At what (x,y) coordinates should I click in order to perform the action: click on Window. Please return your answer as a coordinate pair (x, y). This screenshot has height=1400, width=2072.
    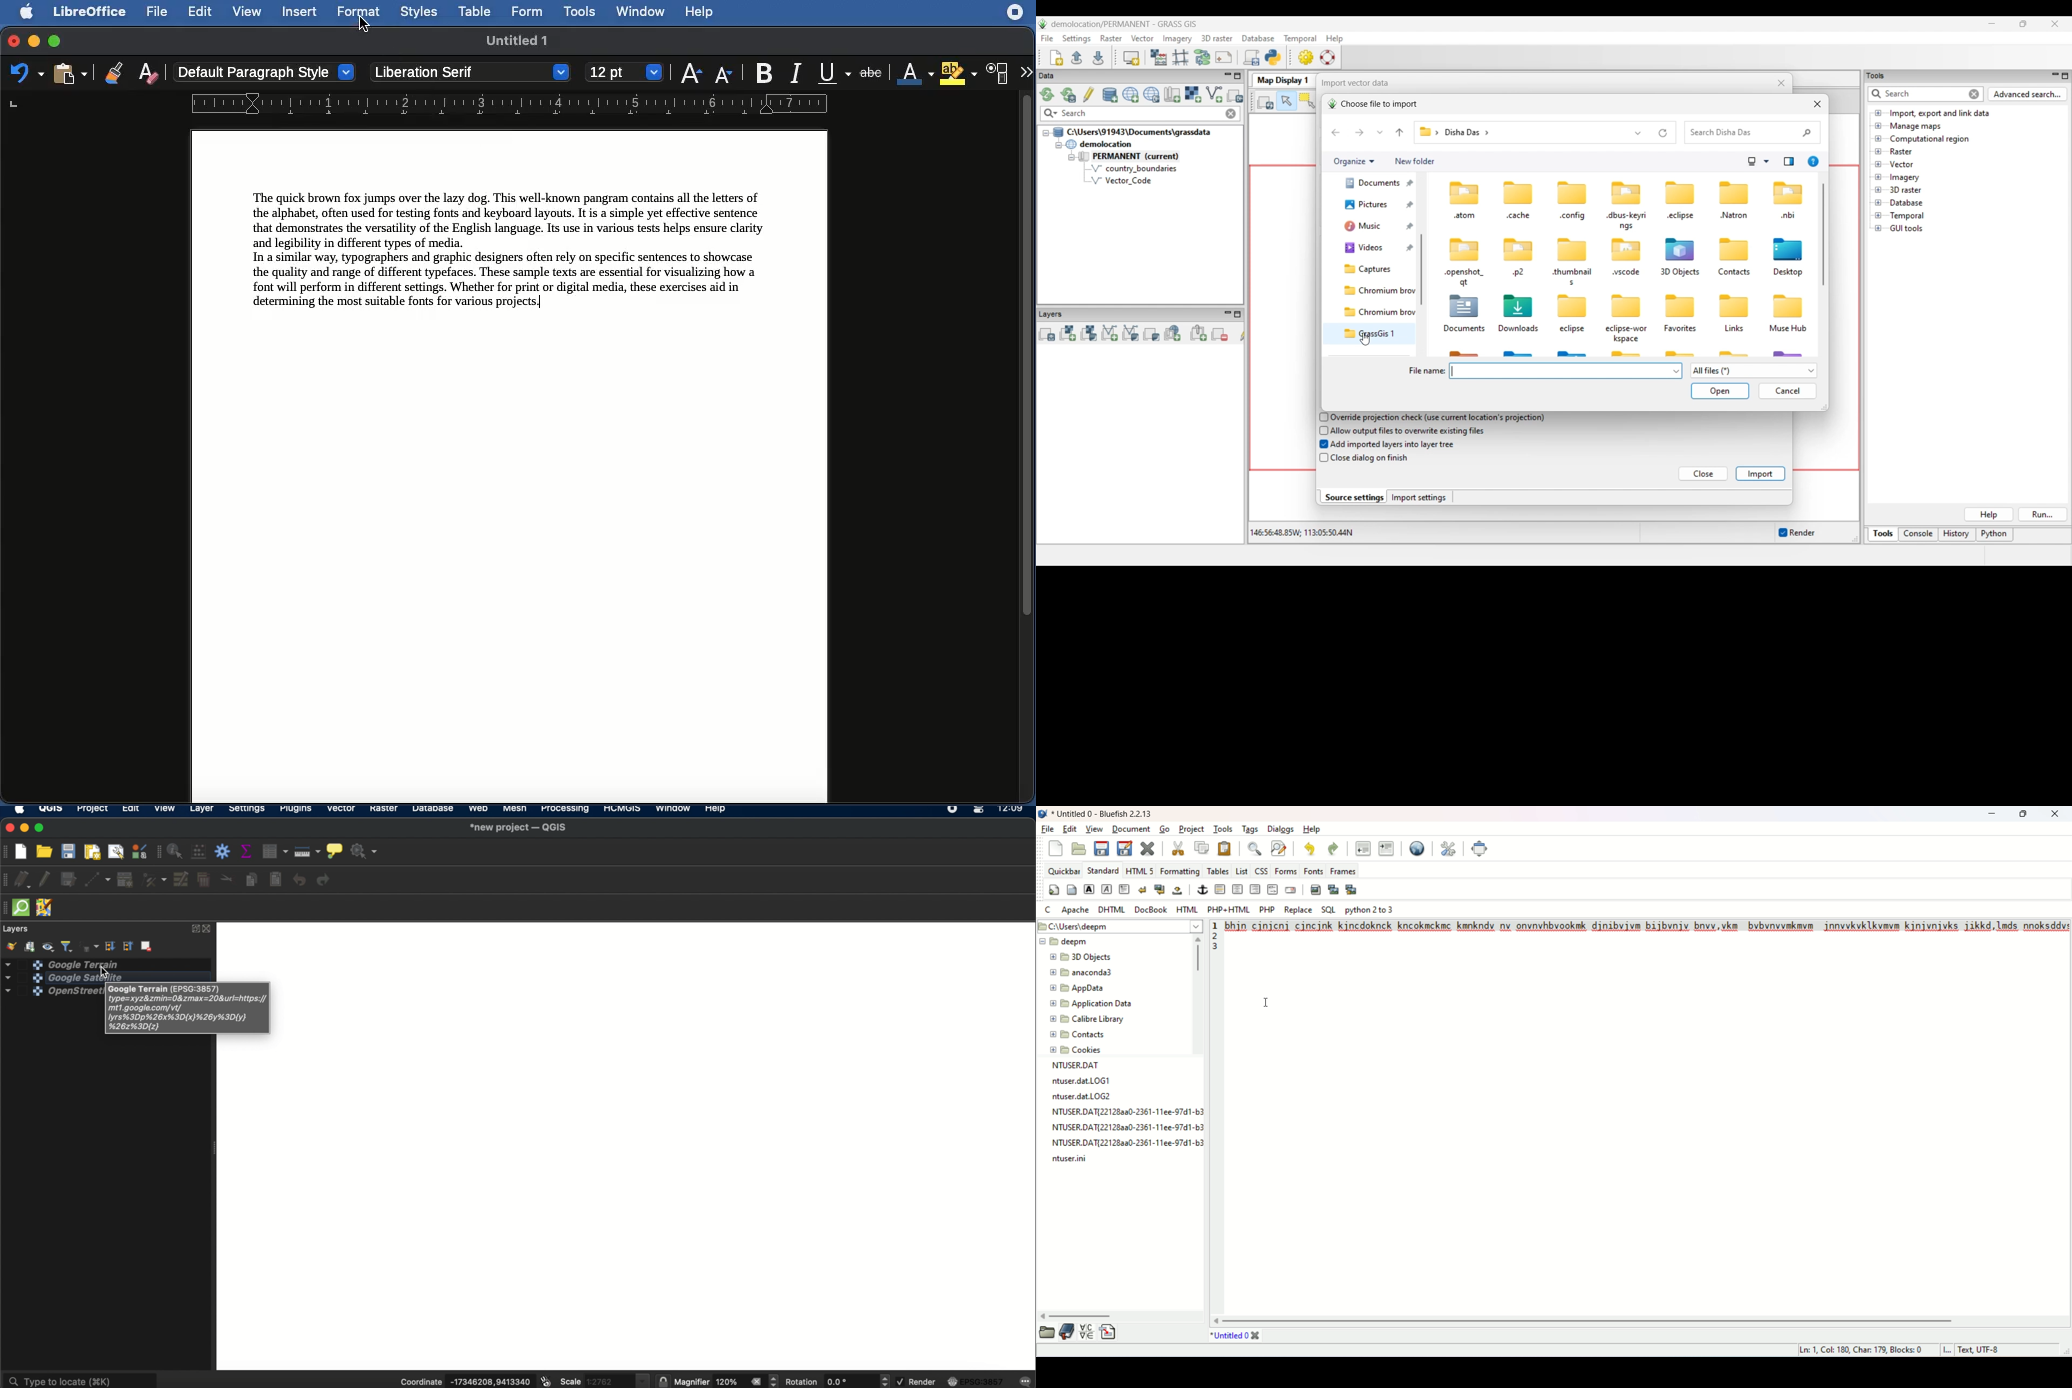
    Looking at the image, I should click on (640, 12).